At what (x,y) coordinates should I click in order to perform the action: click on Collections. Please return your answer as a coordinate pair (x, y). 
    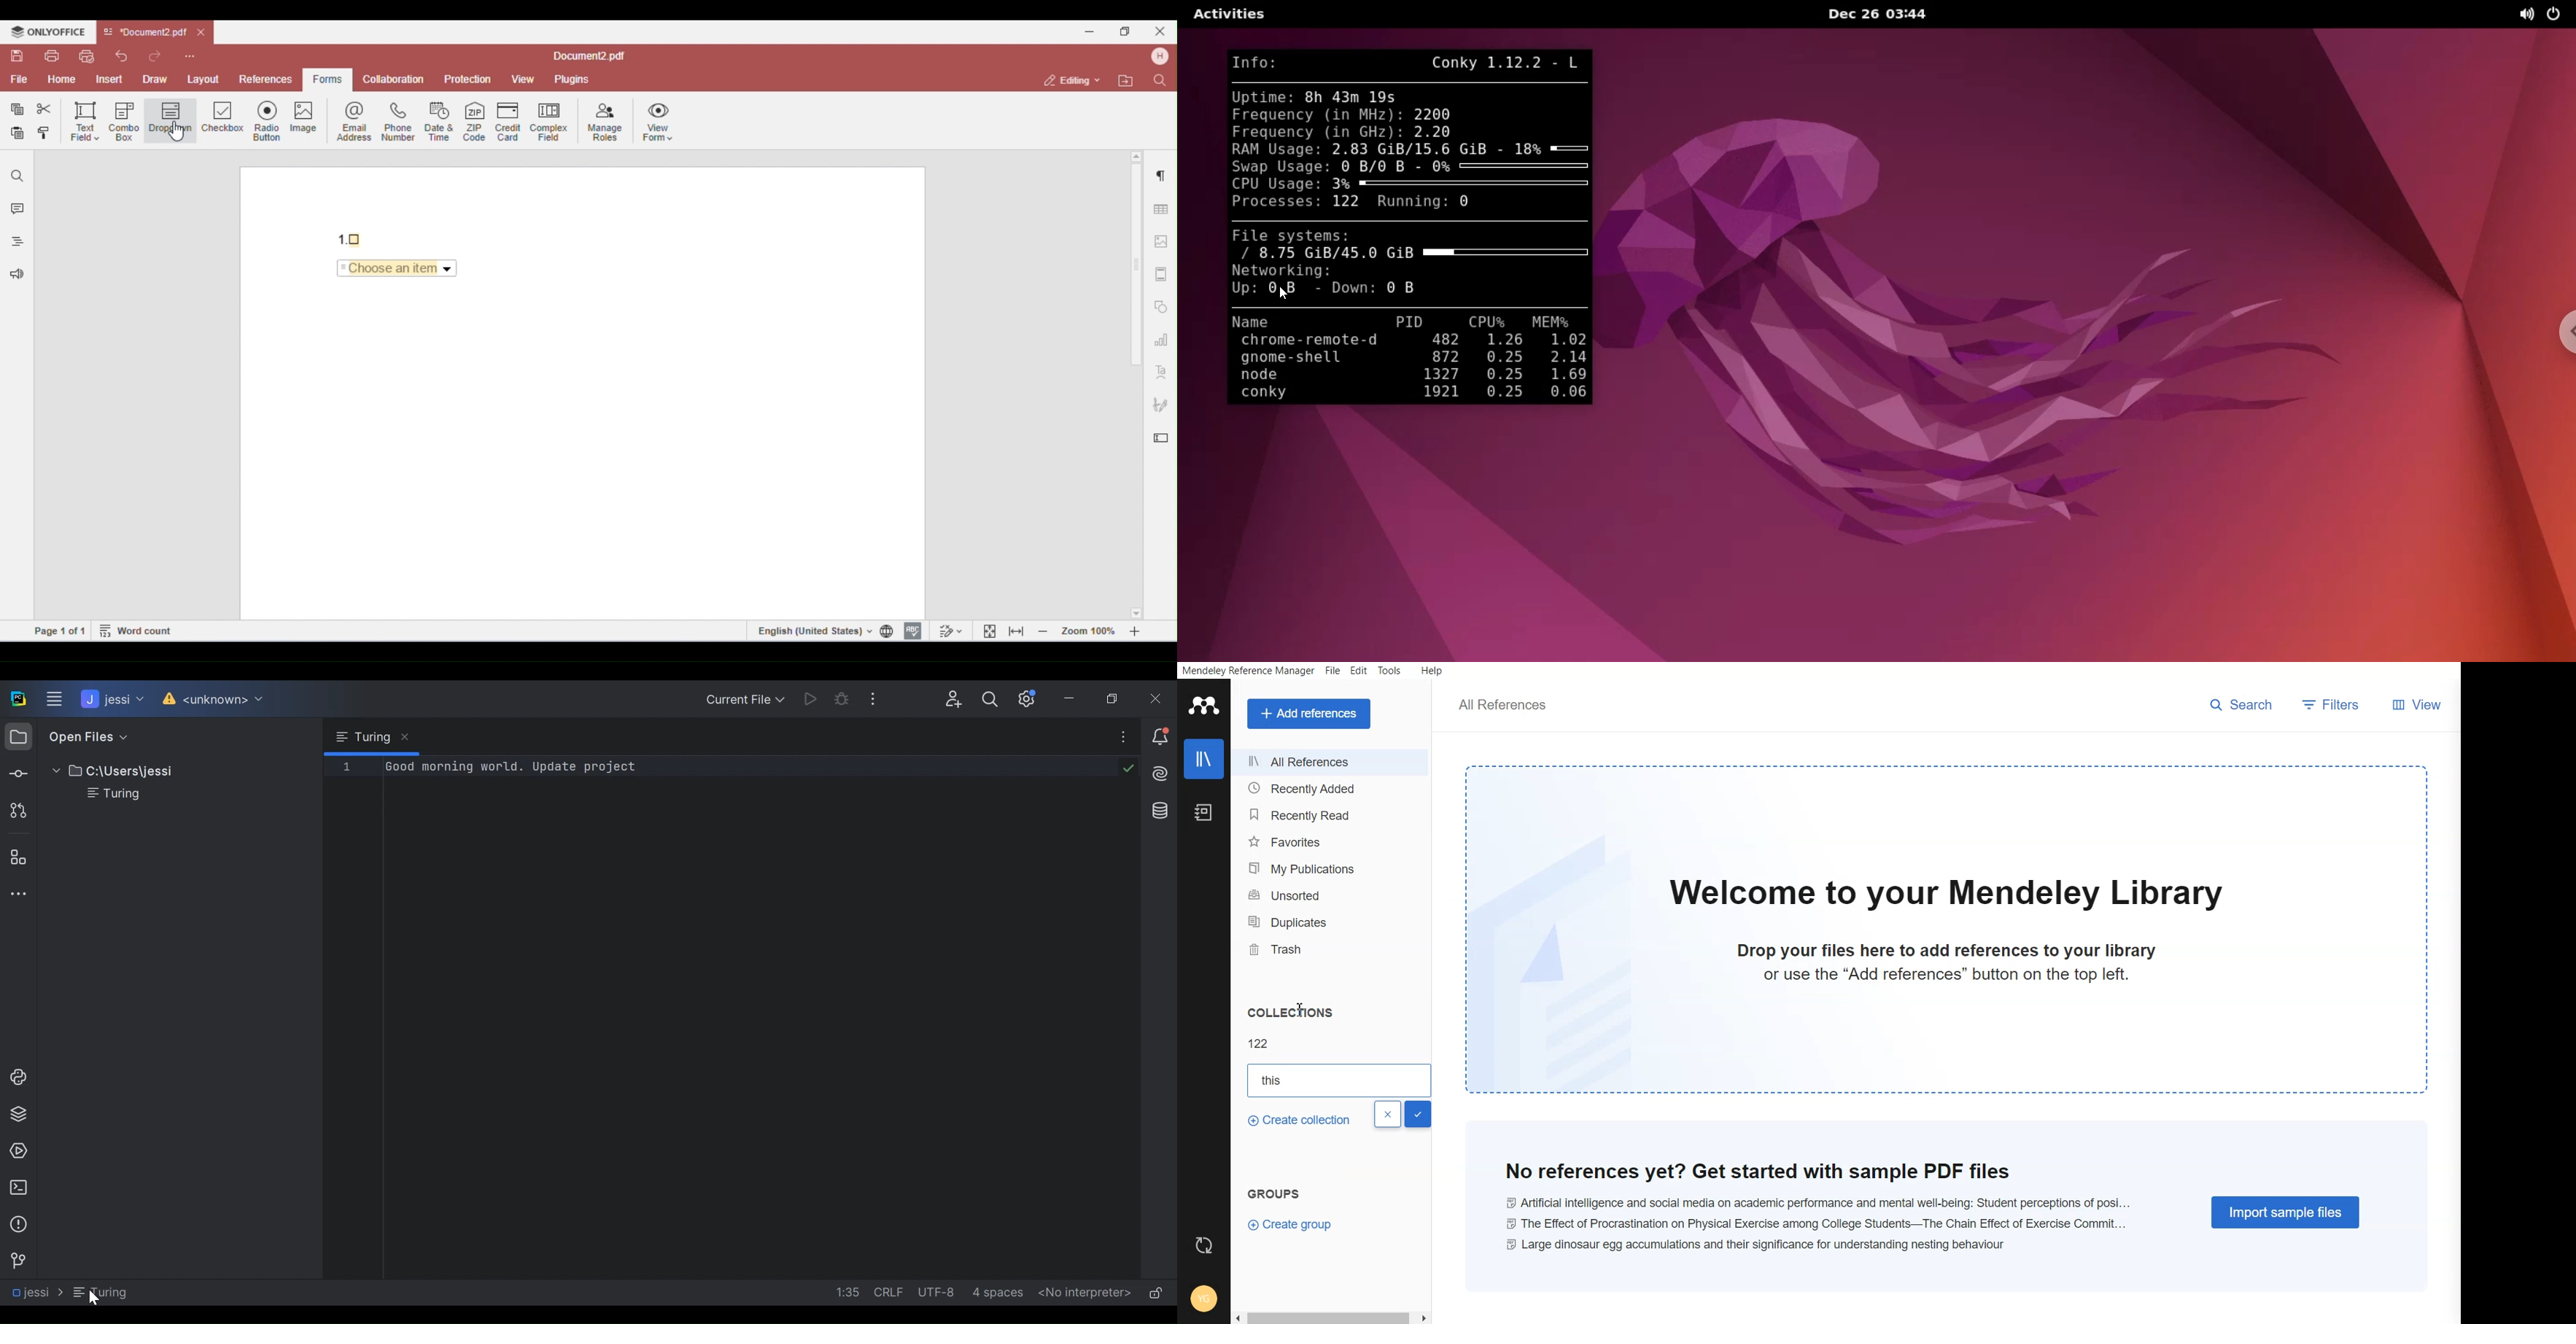
    Looking at the image, I should click on (1291, 1012).